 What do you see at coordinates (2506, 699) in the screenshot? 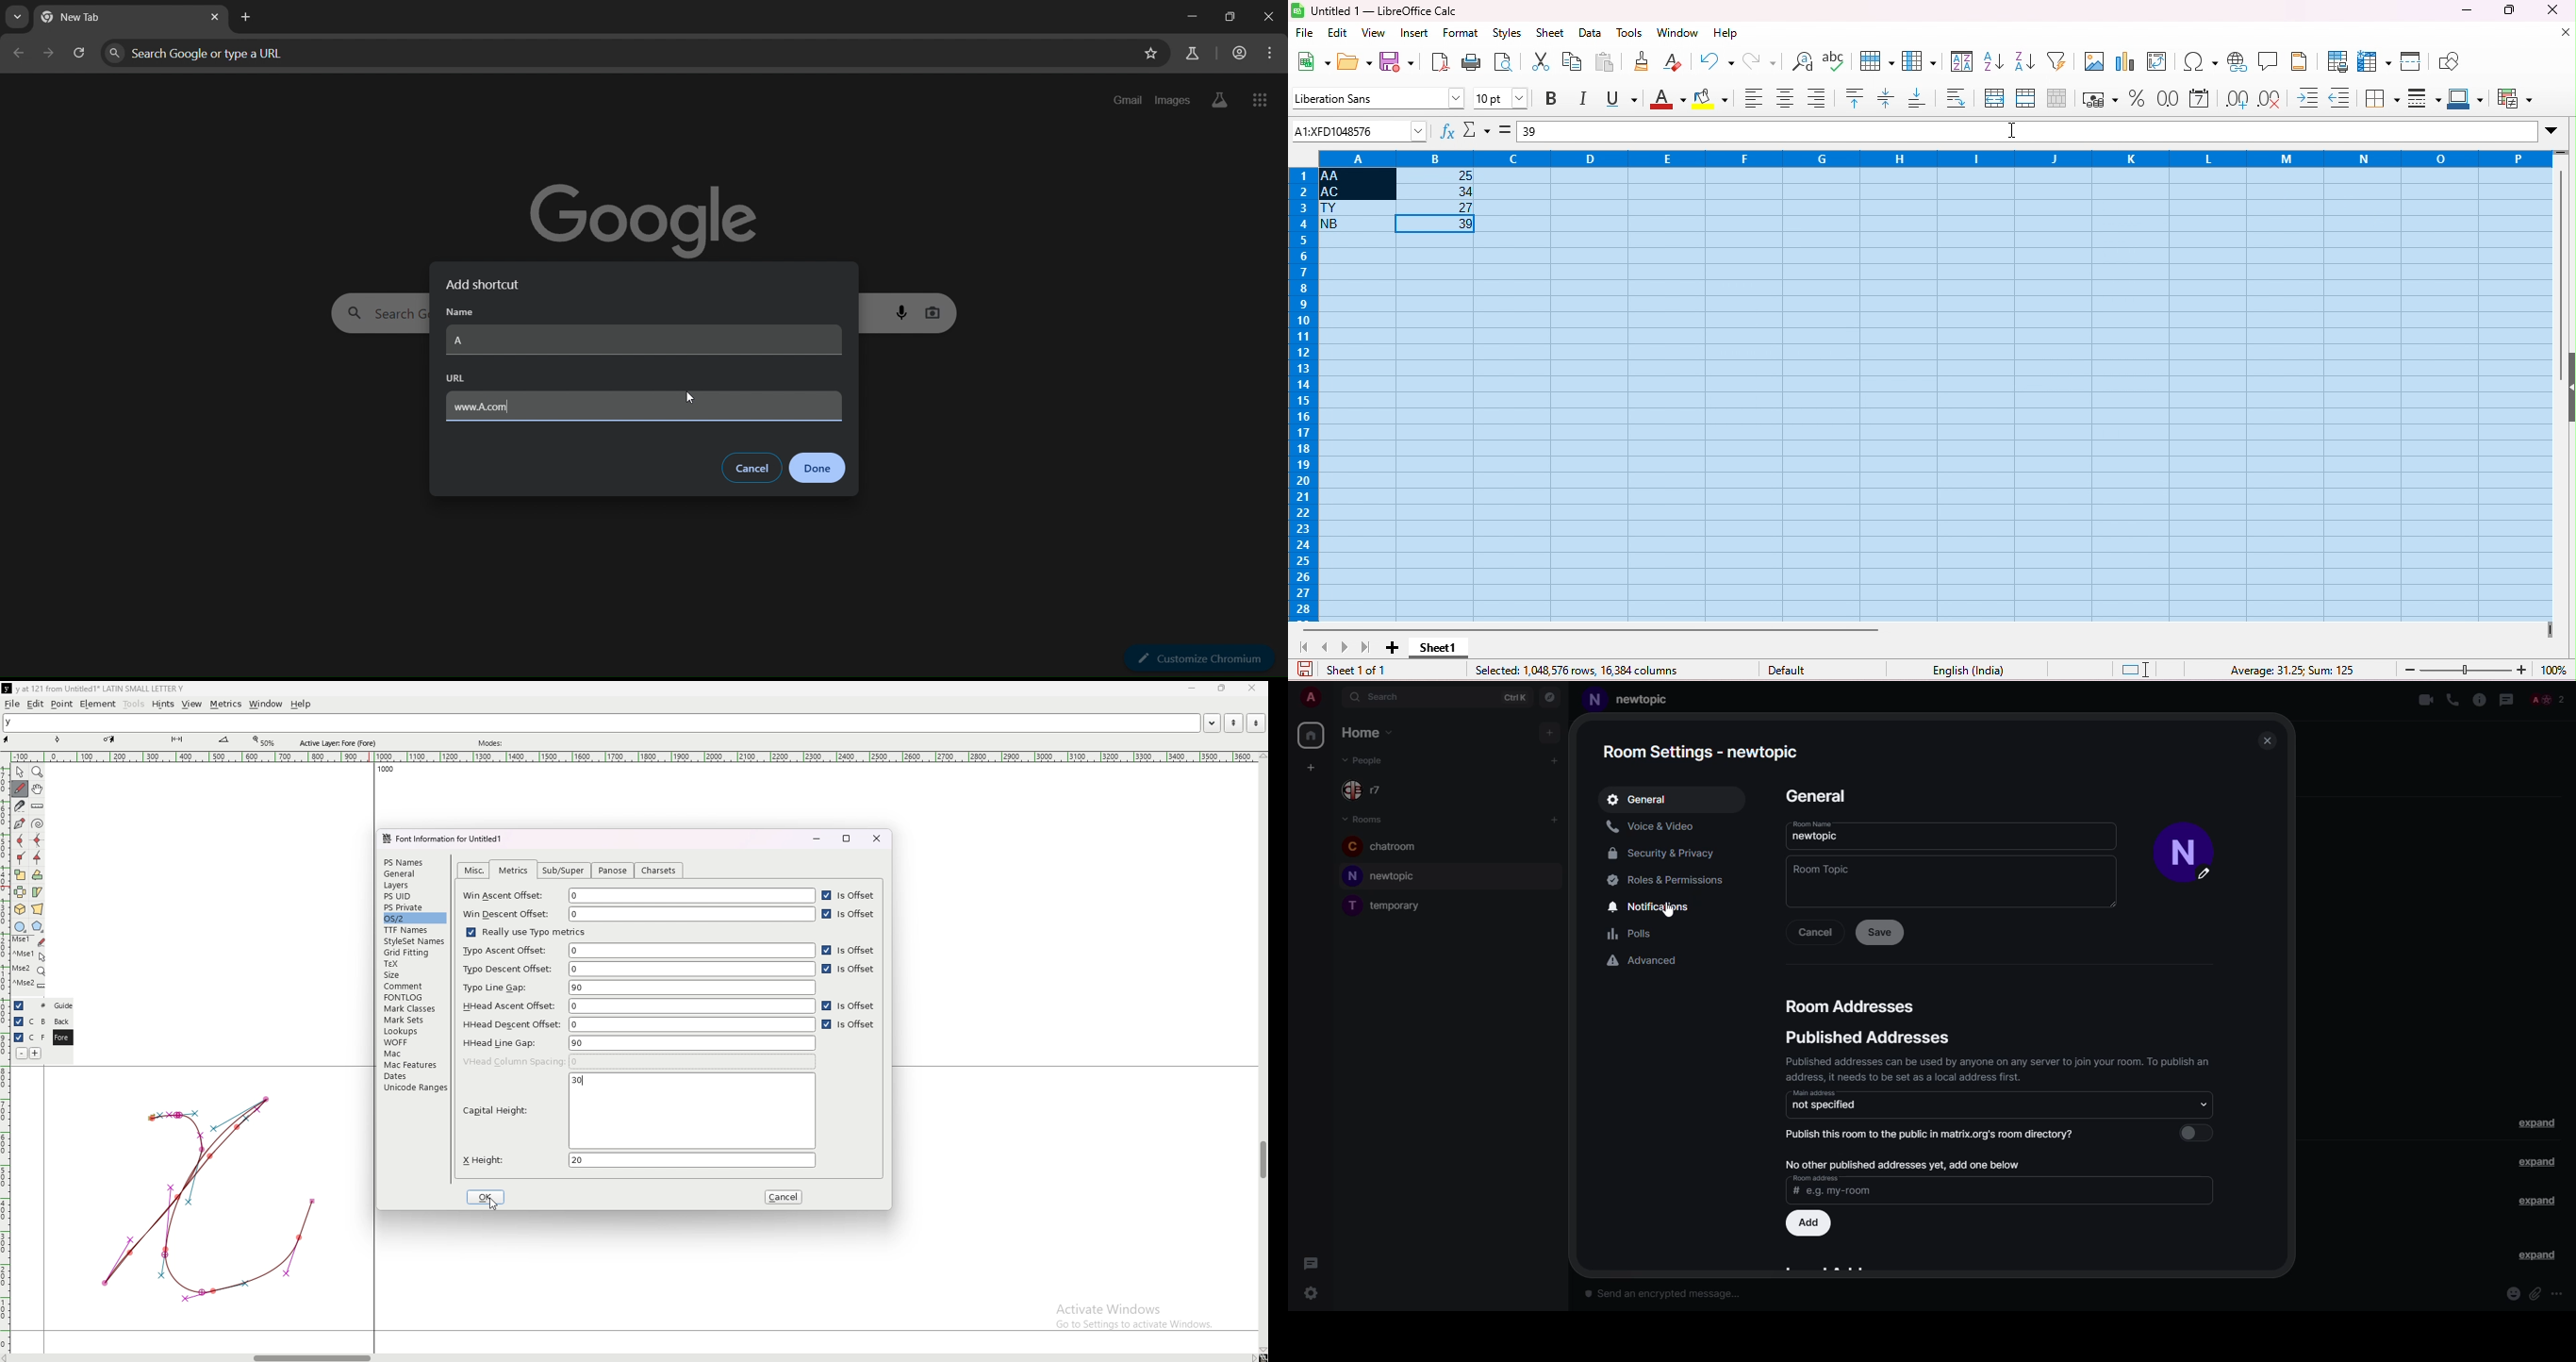
I see `threads` at bounding box center [2506, 699].